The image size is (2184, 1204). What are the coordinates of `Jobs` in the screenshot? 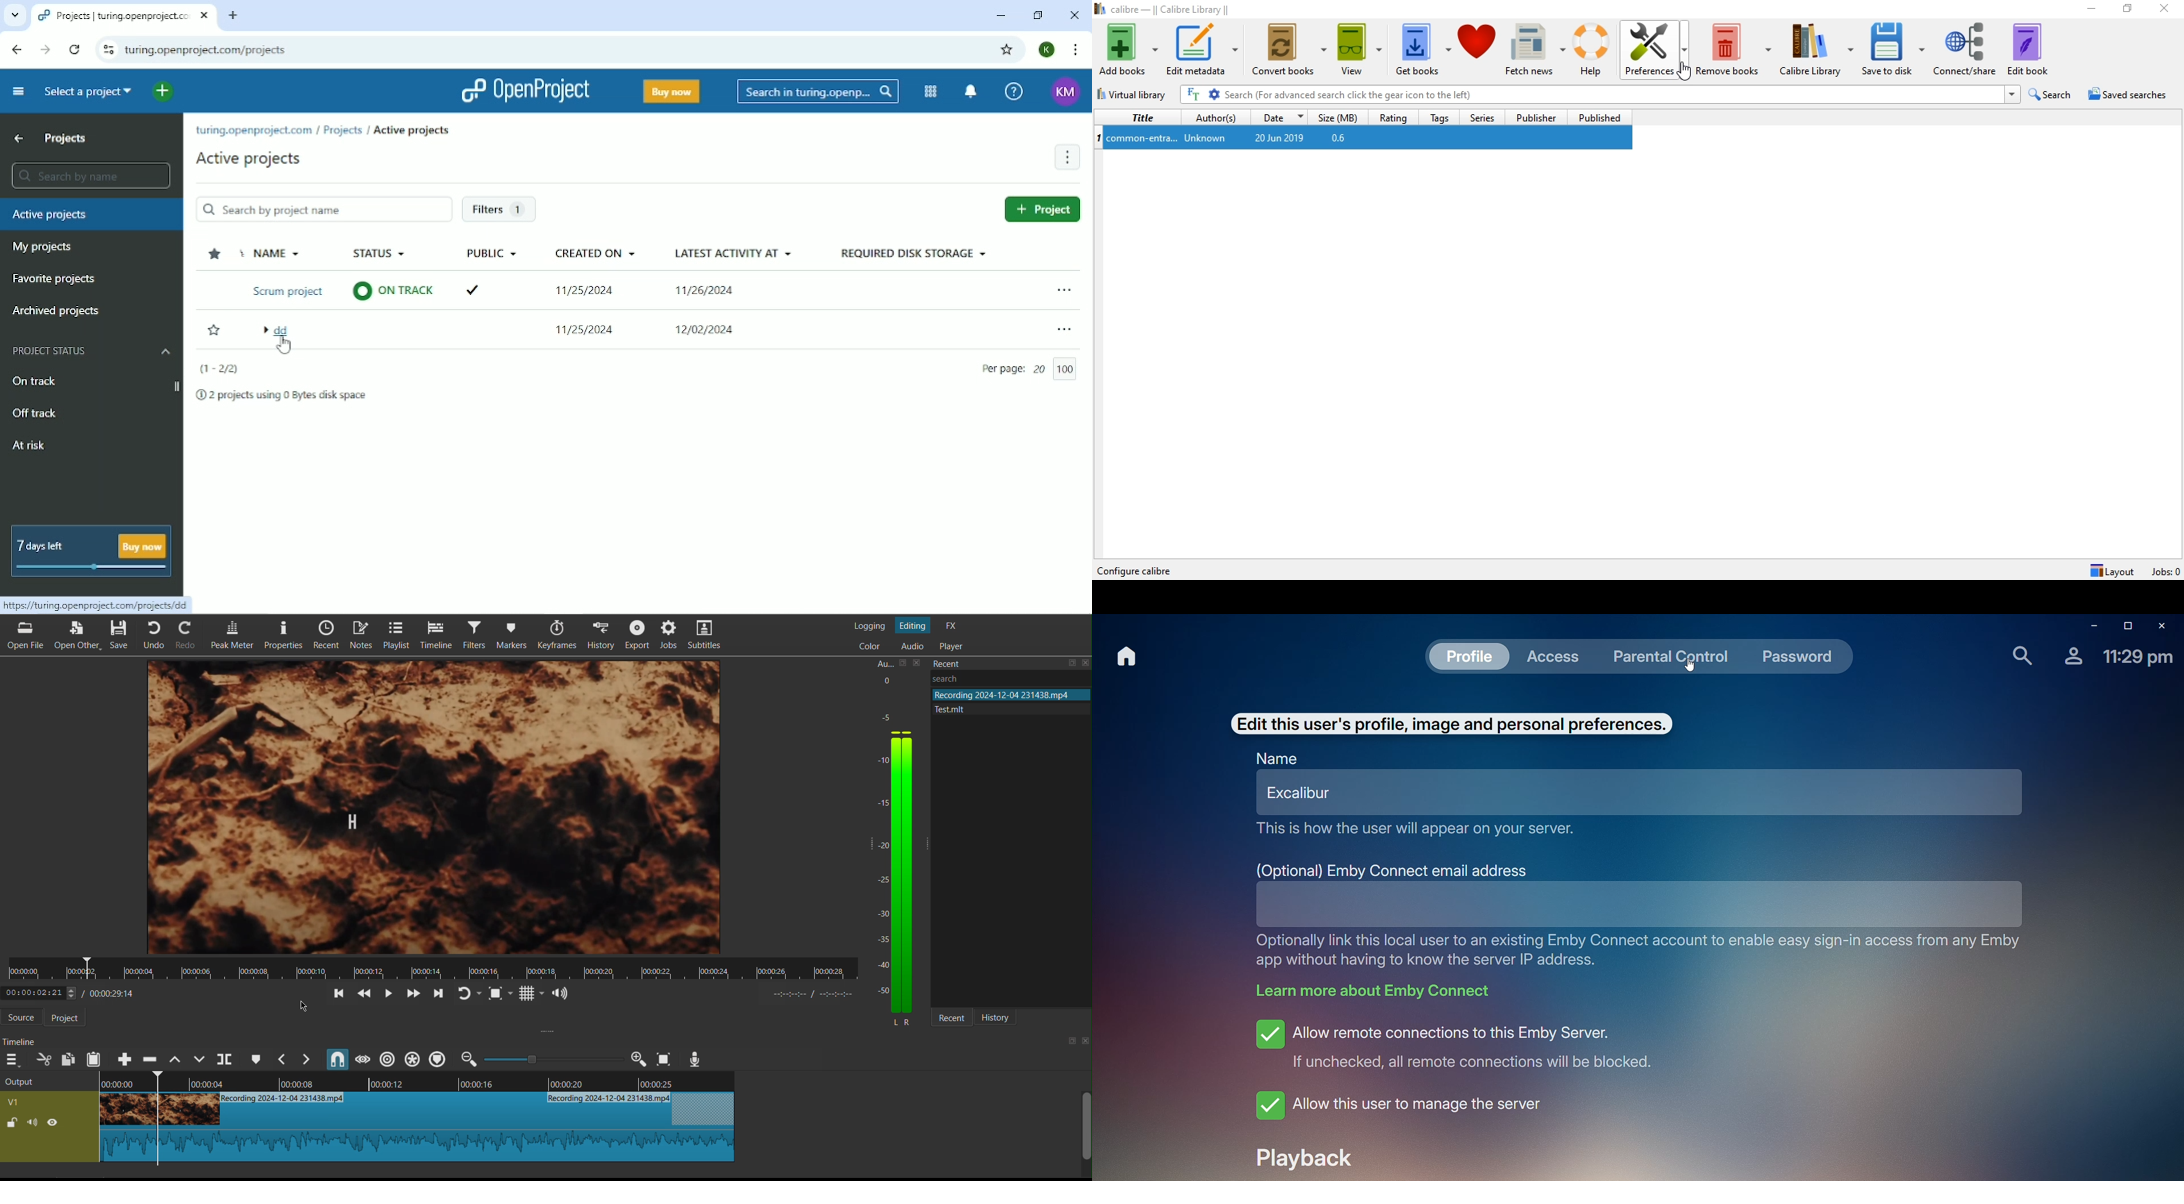 It's located at (672, 637).